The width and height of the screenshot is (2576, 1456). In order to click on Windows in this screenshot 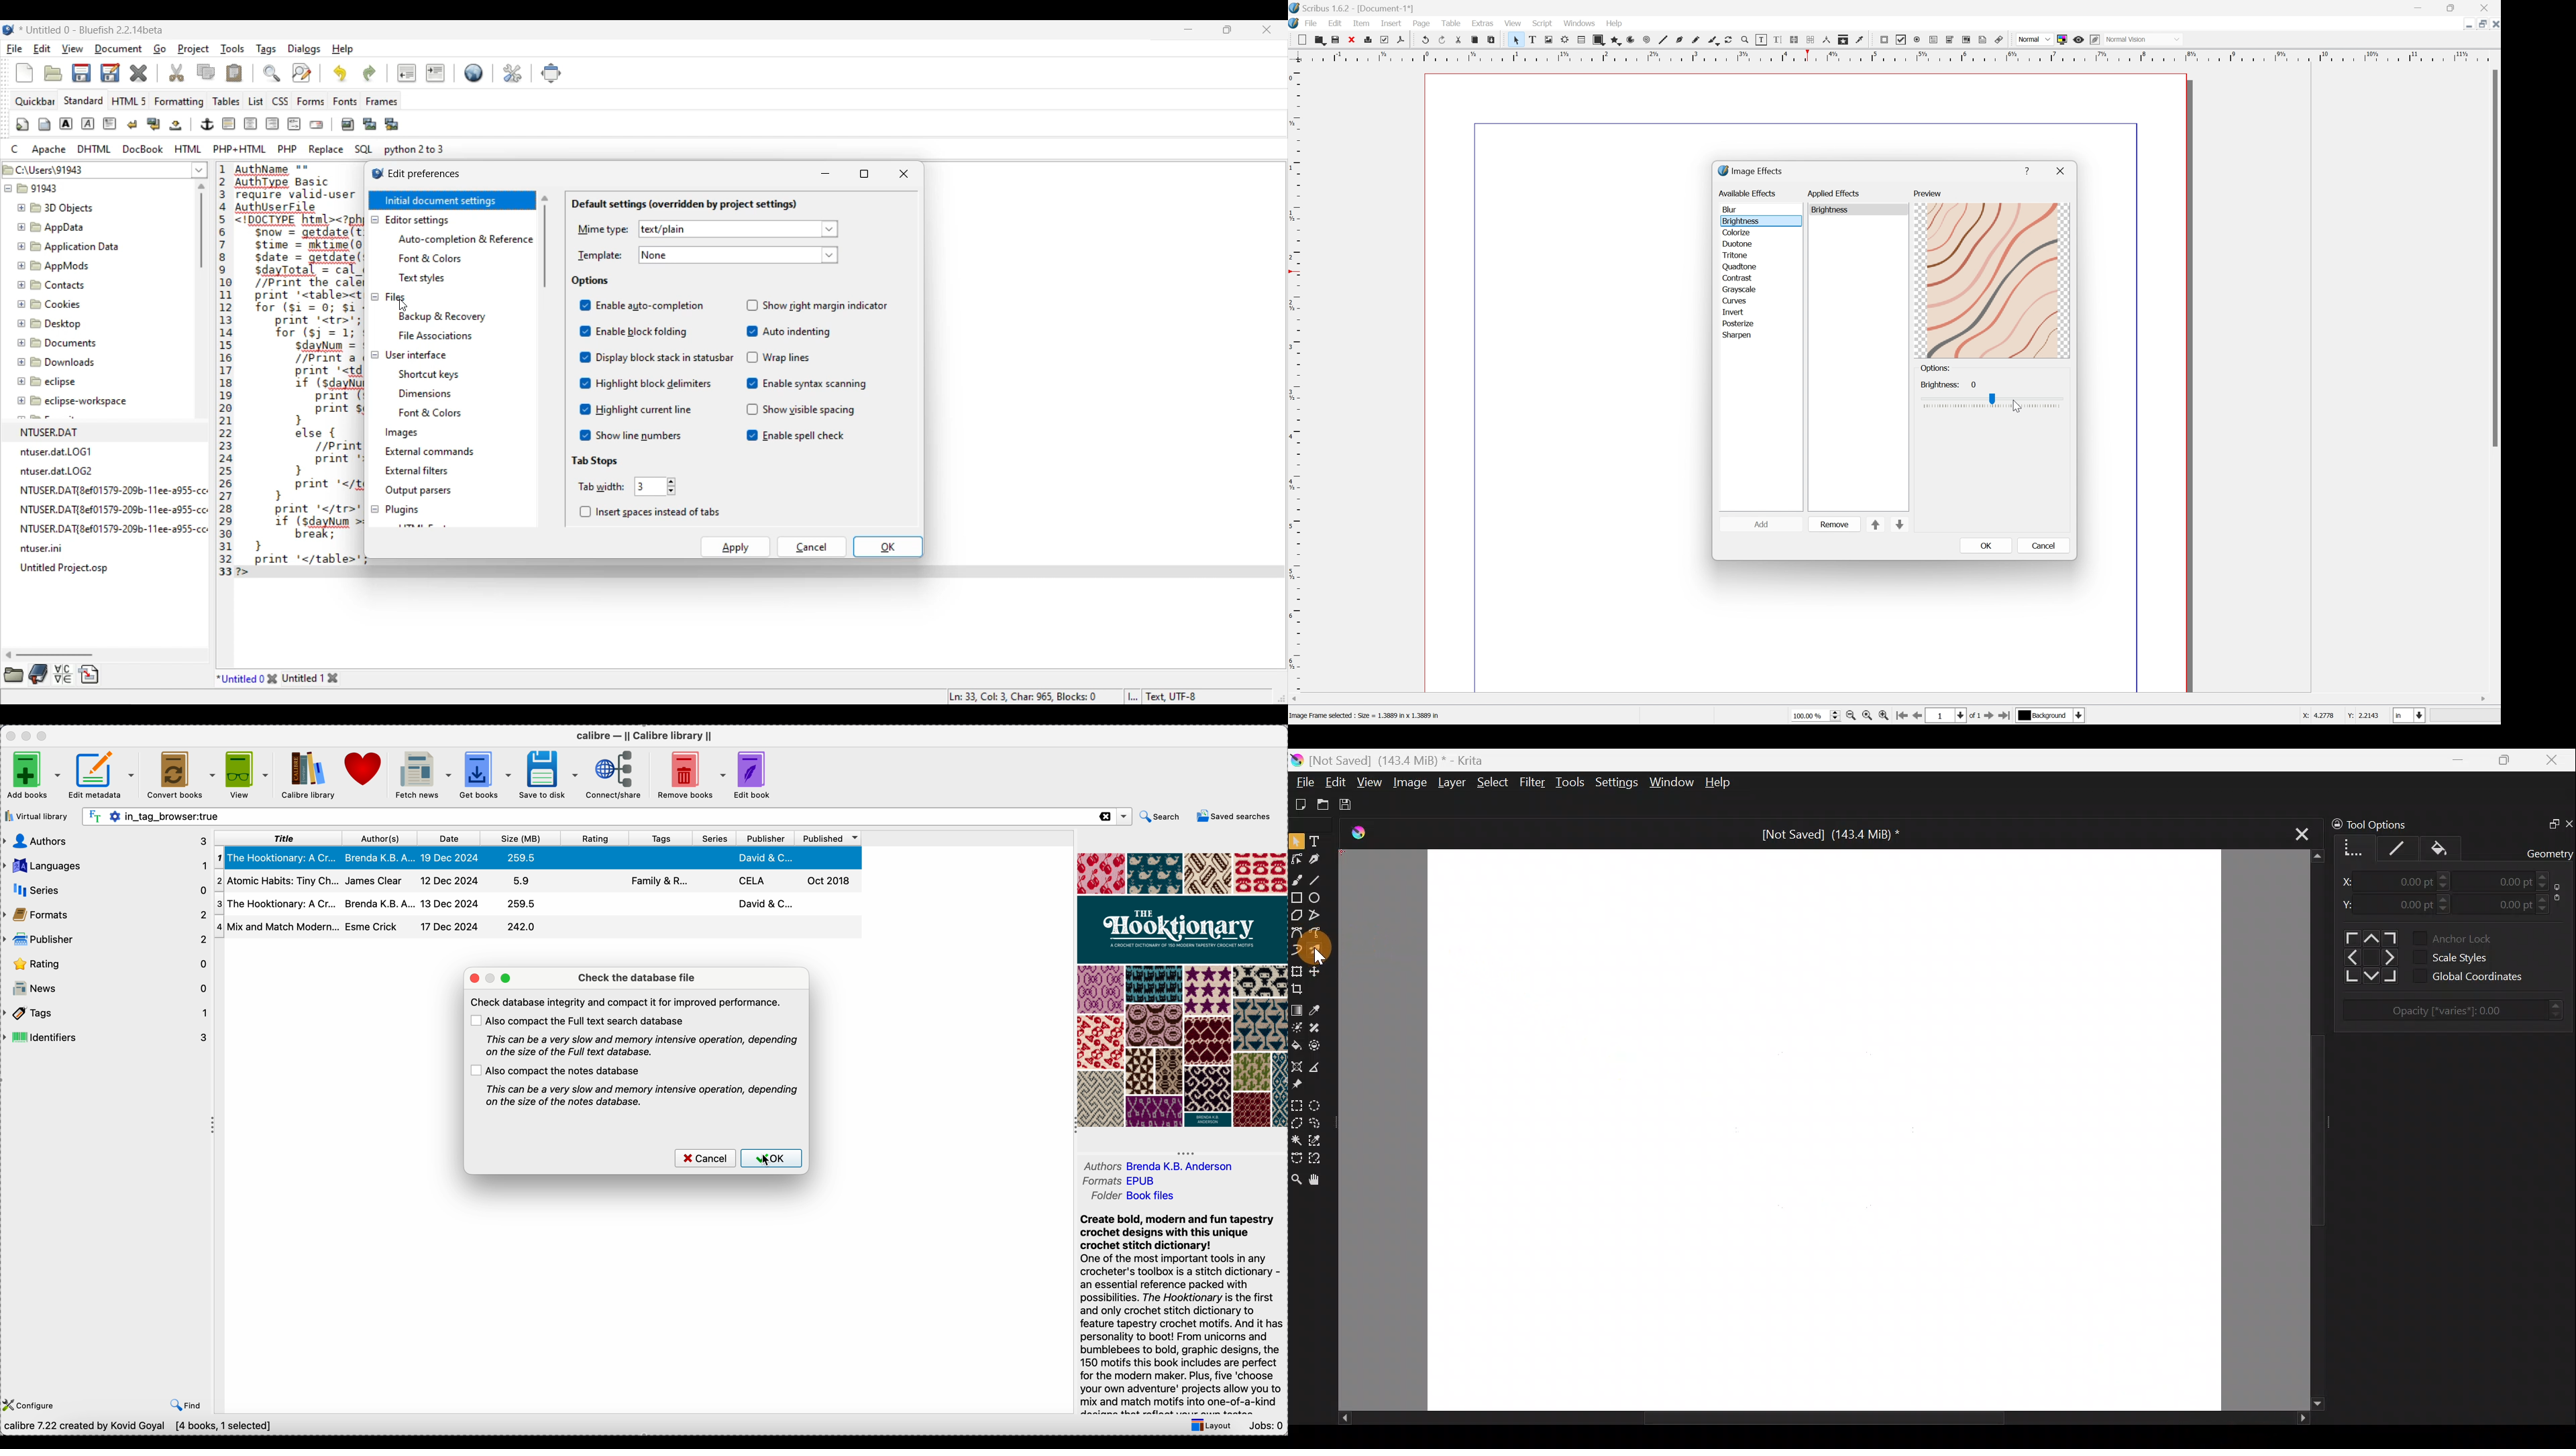, I will do `click(1579, 21)`.